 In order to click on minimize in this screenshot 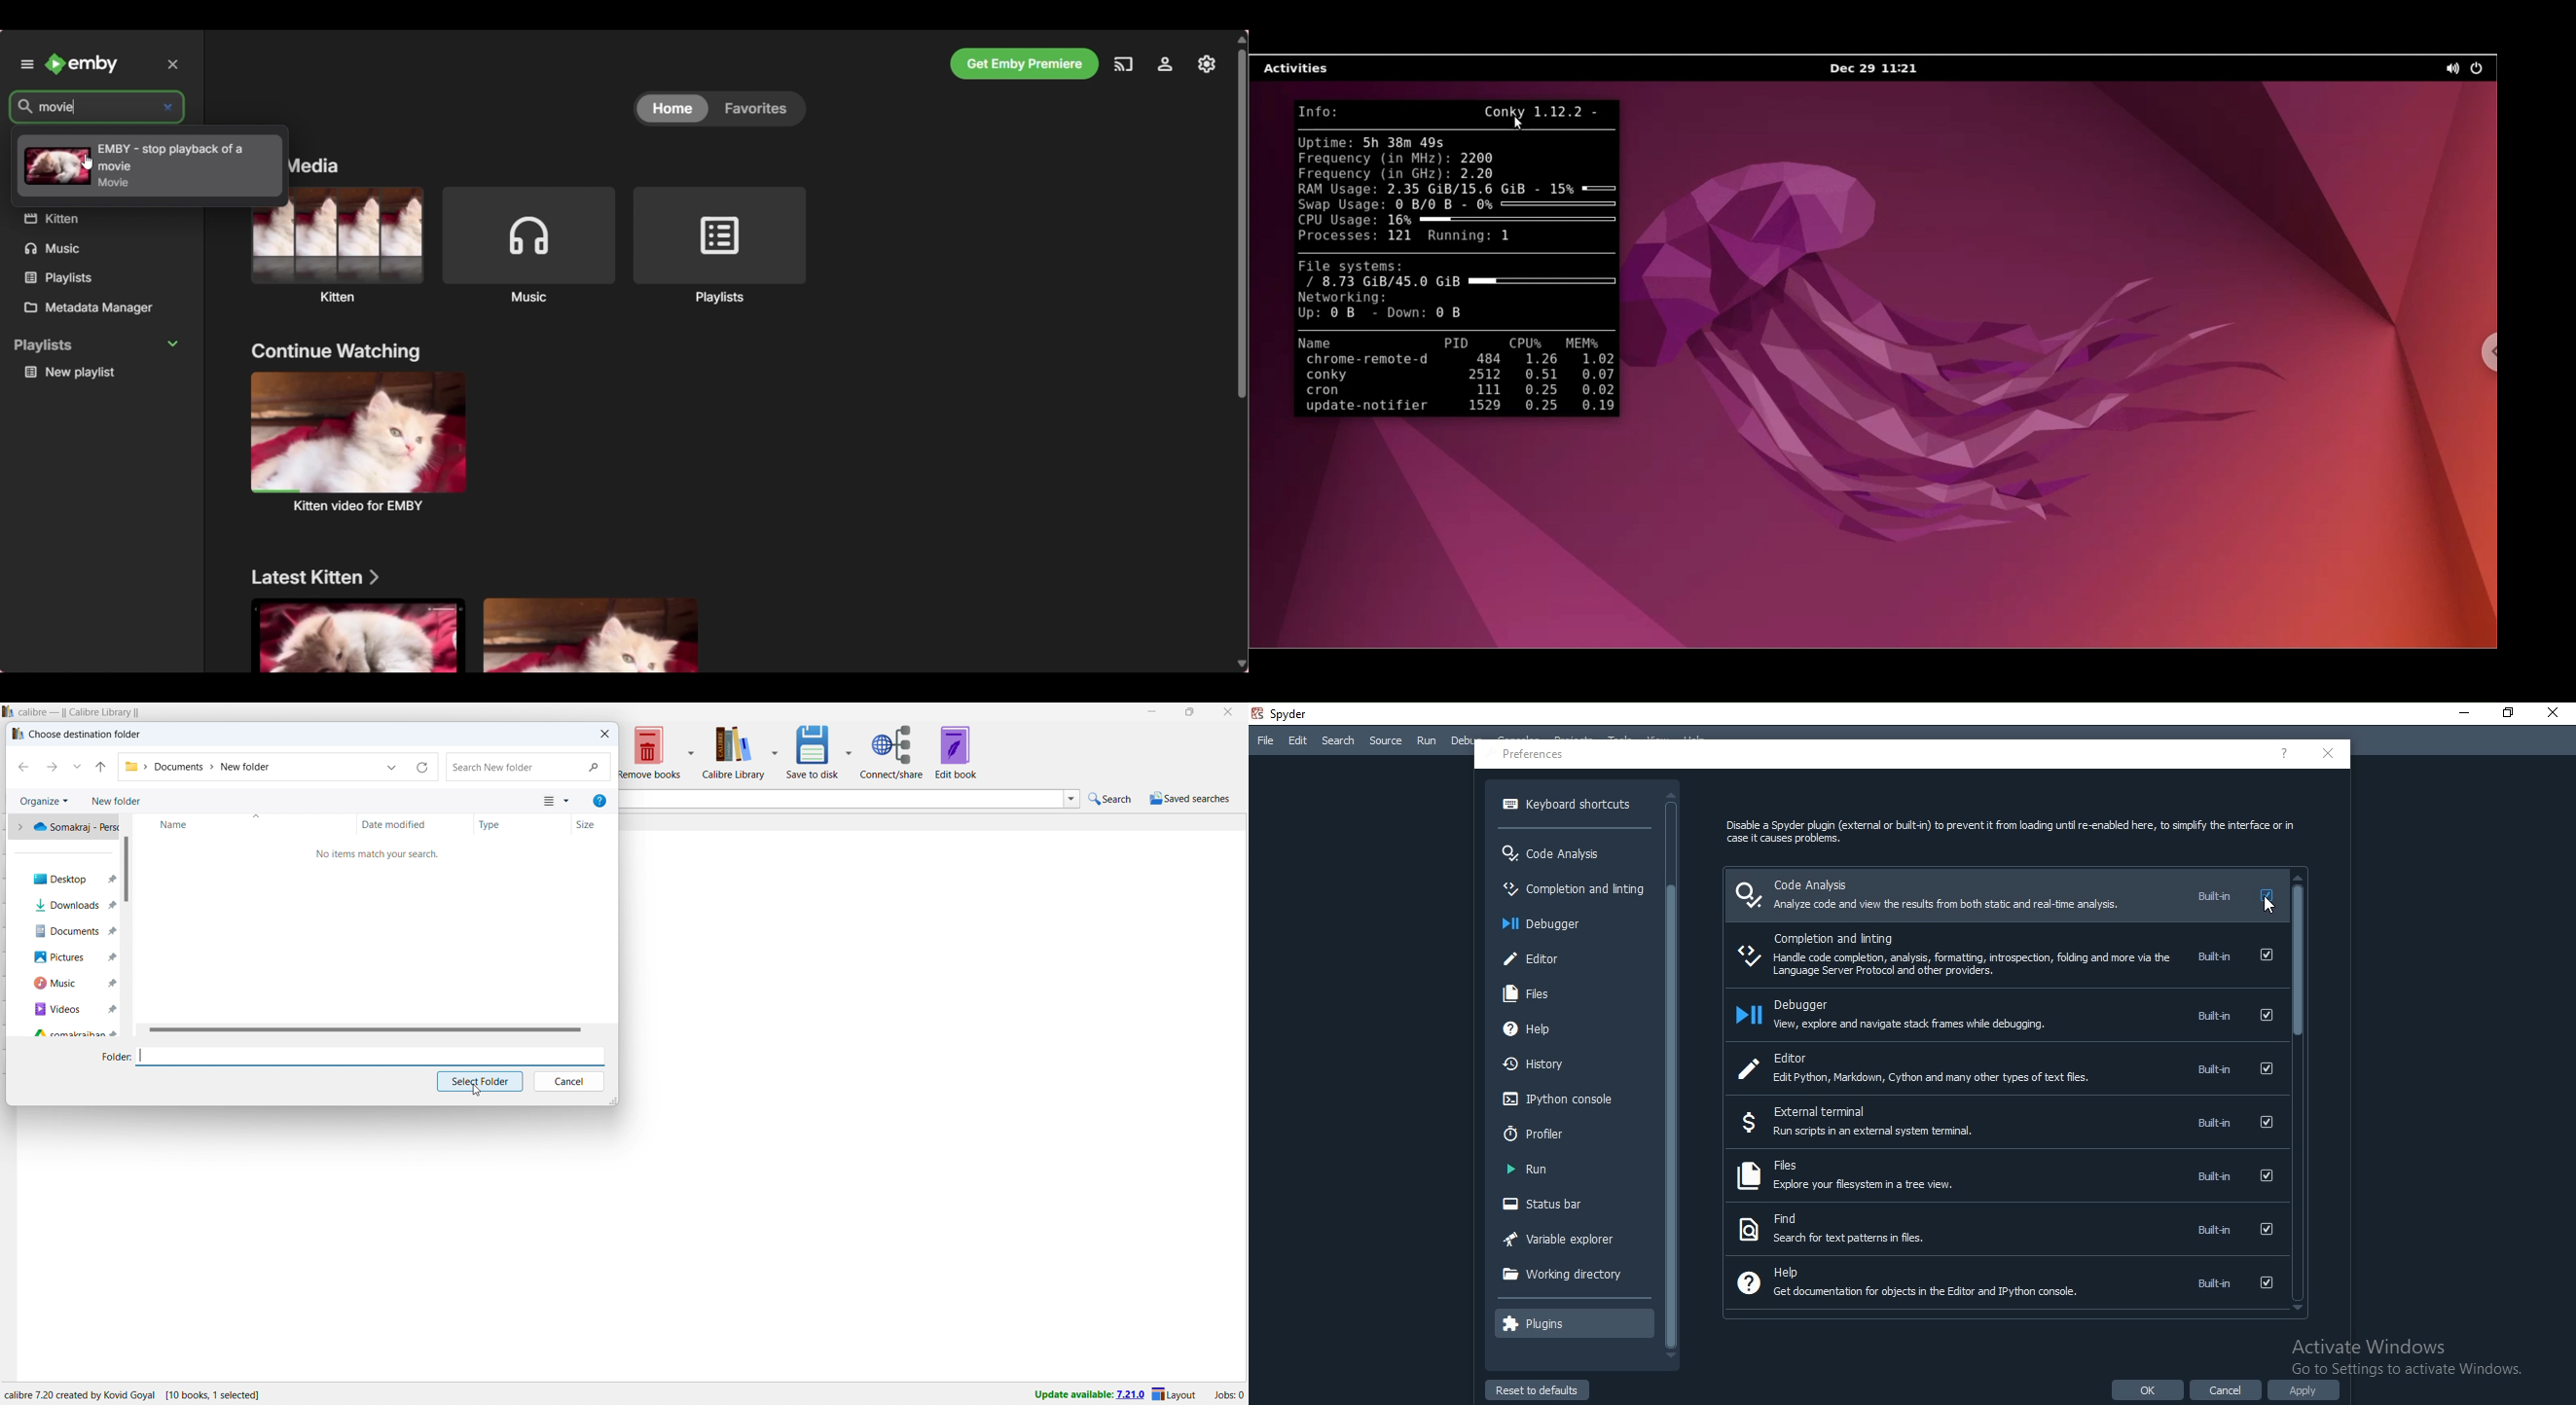, I will do `click(1154, 712)`.